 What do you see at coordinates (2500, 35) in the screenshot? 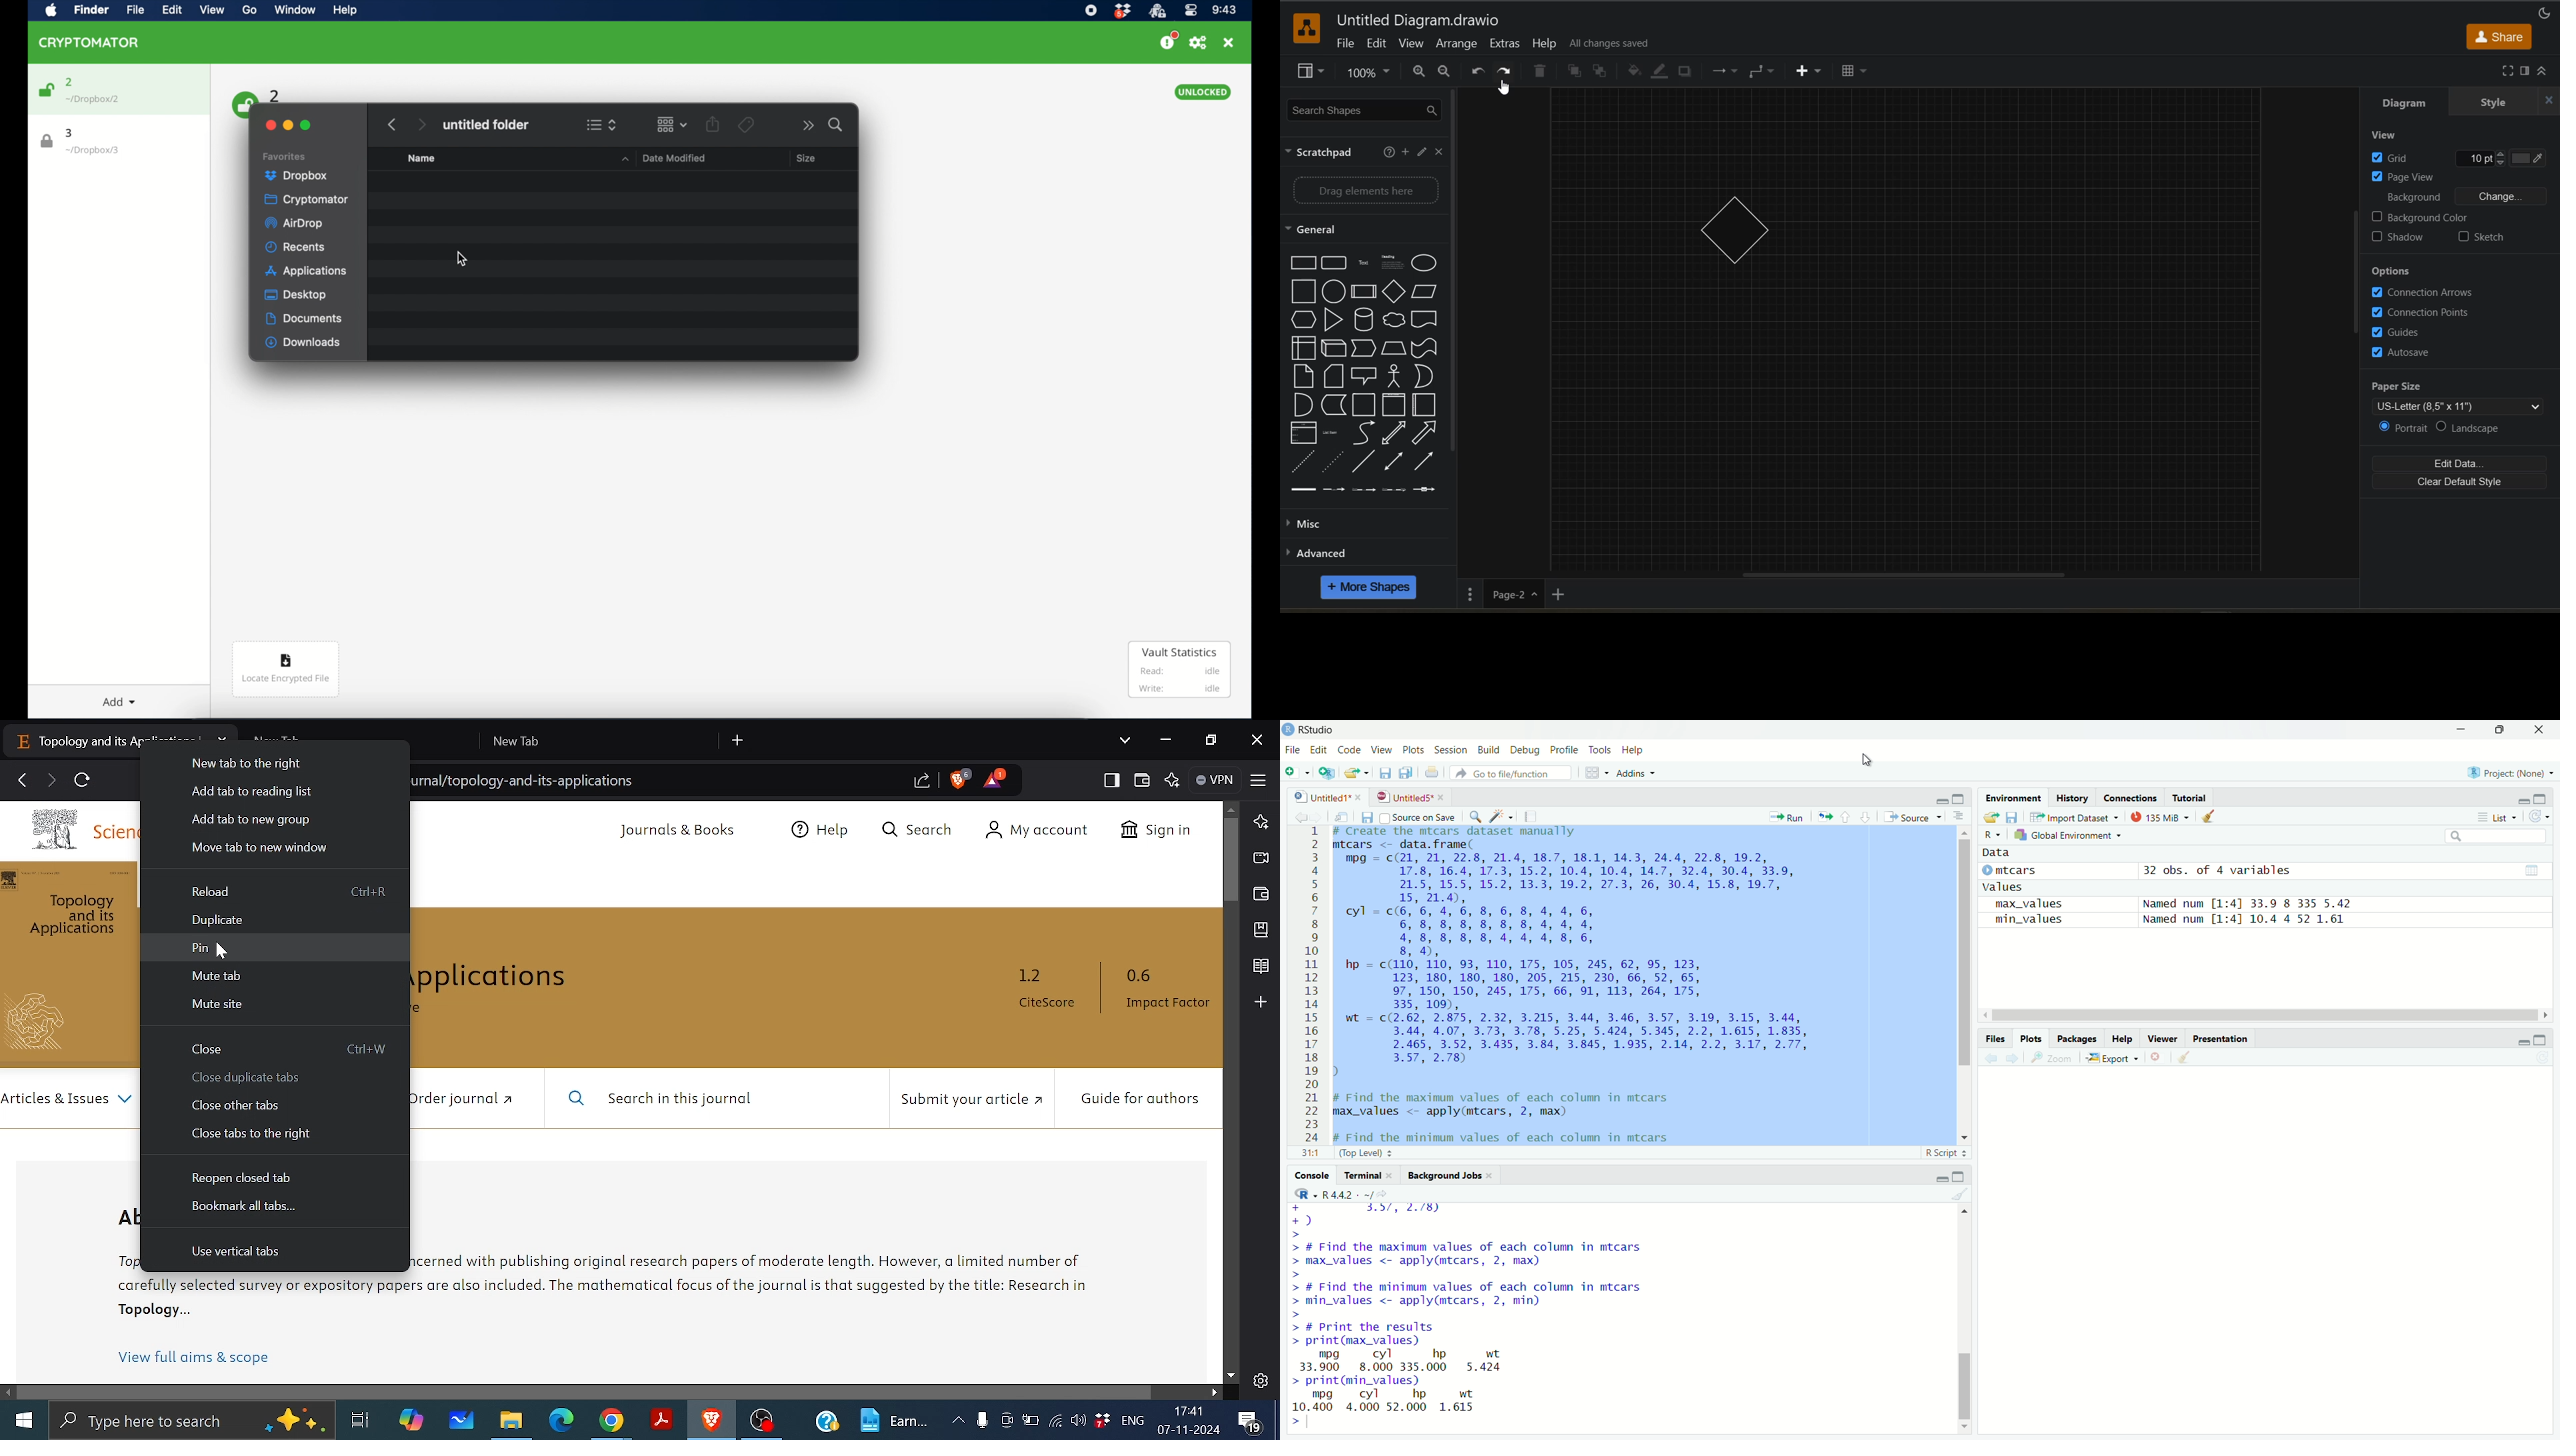
I see `share` at bounding box center [2500, 35].